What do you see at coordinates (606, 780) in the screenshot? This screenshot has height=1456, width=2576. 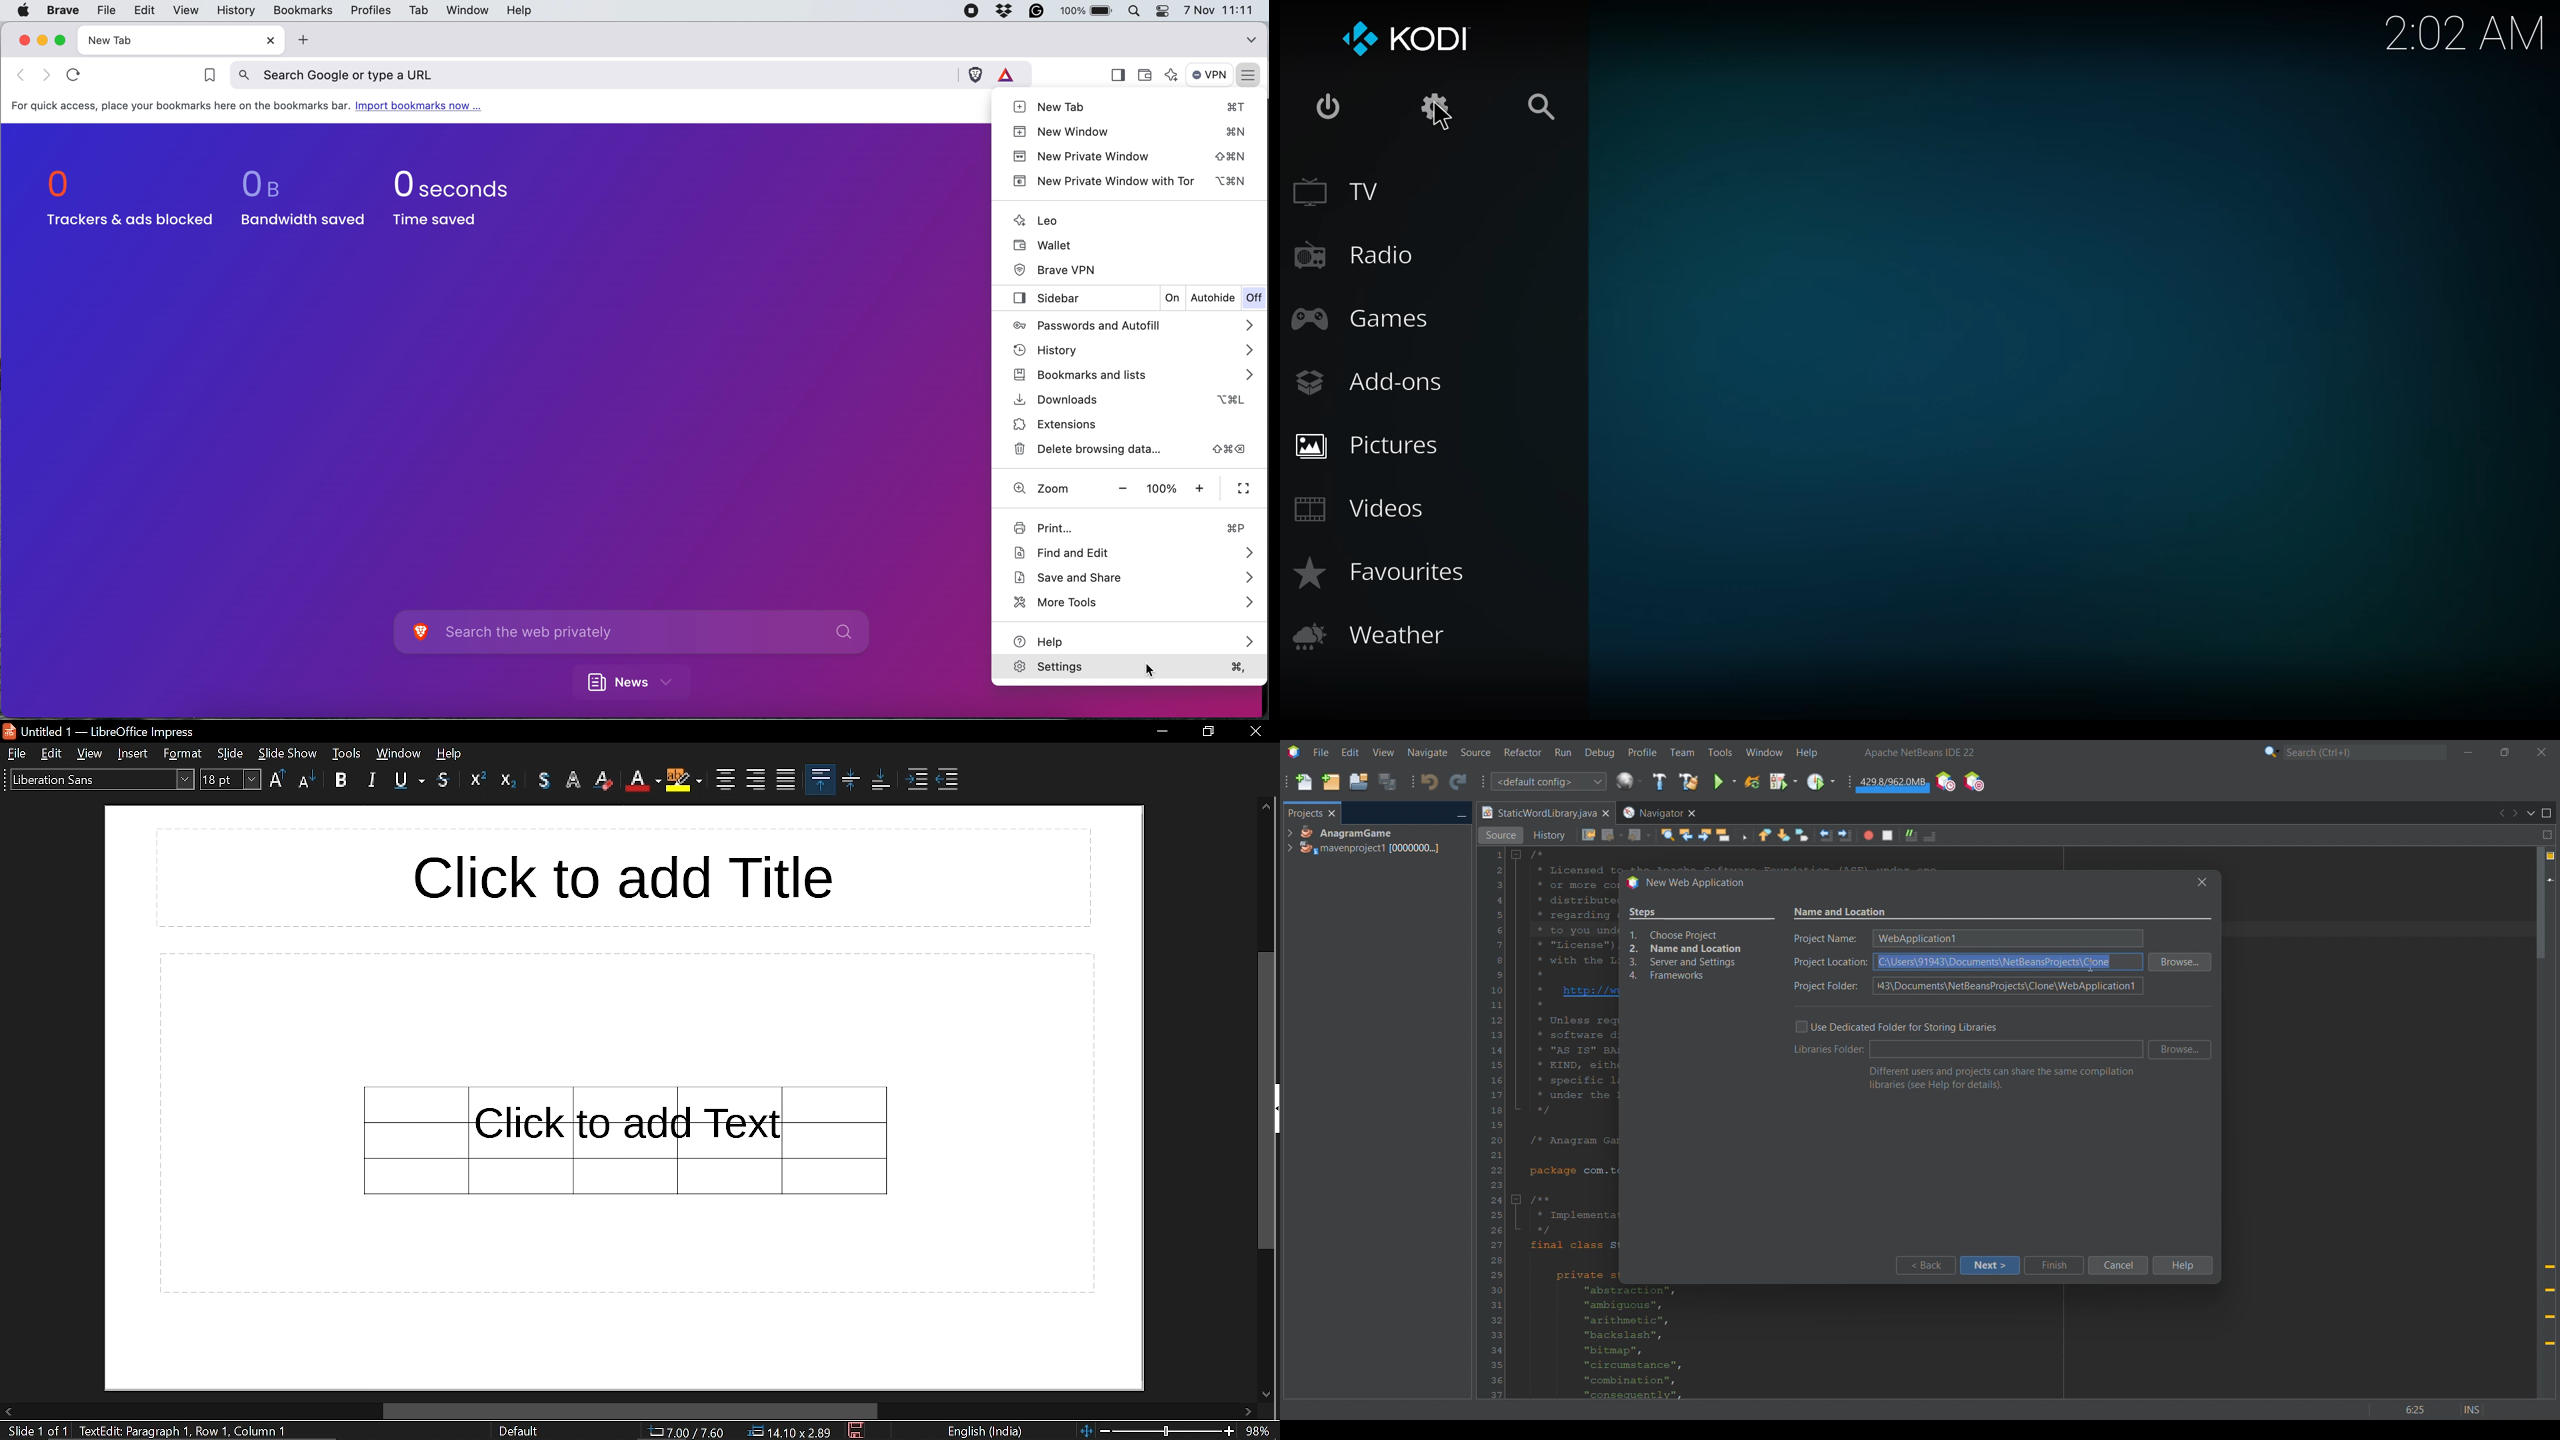 I see `eraser` at bounding box center [606, 780].